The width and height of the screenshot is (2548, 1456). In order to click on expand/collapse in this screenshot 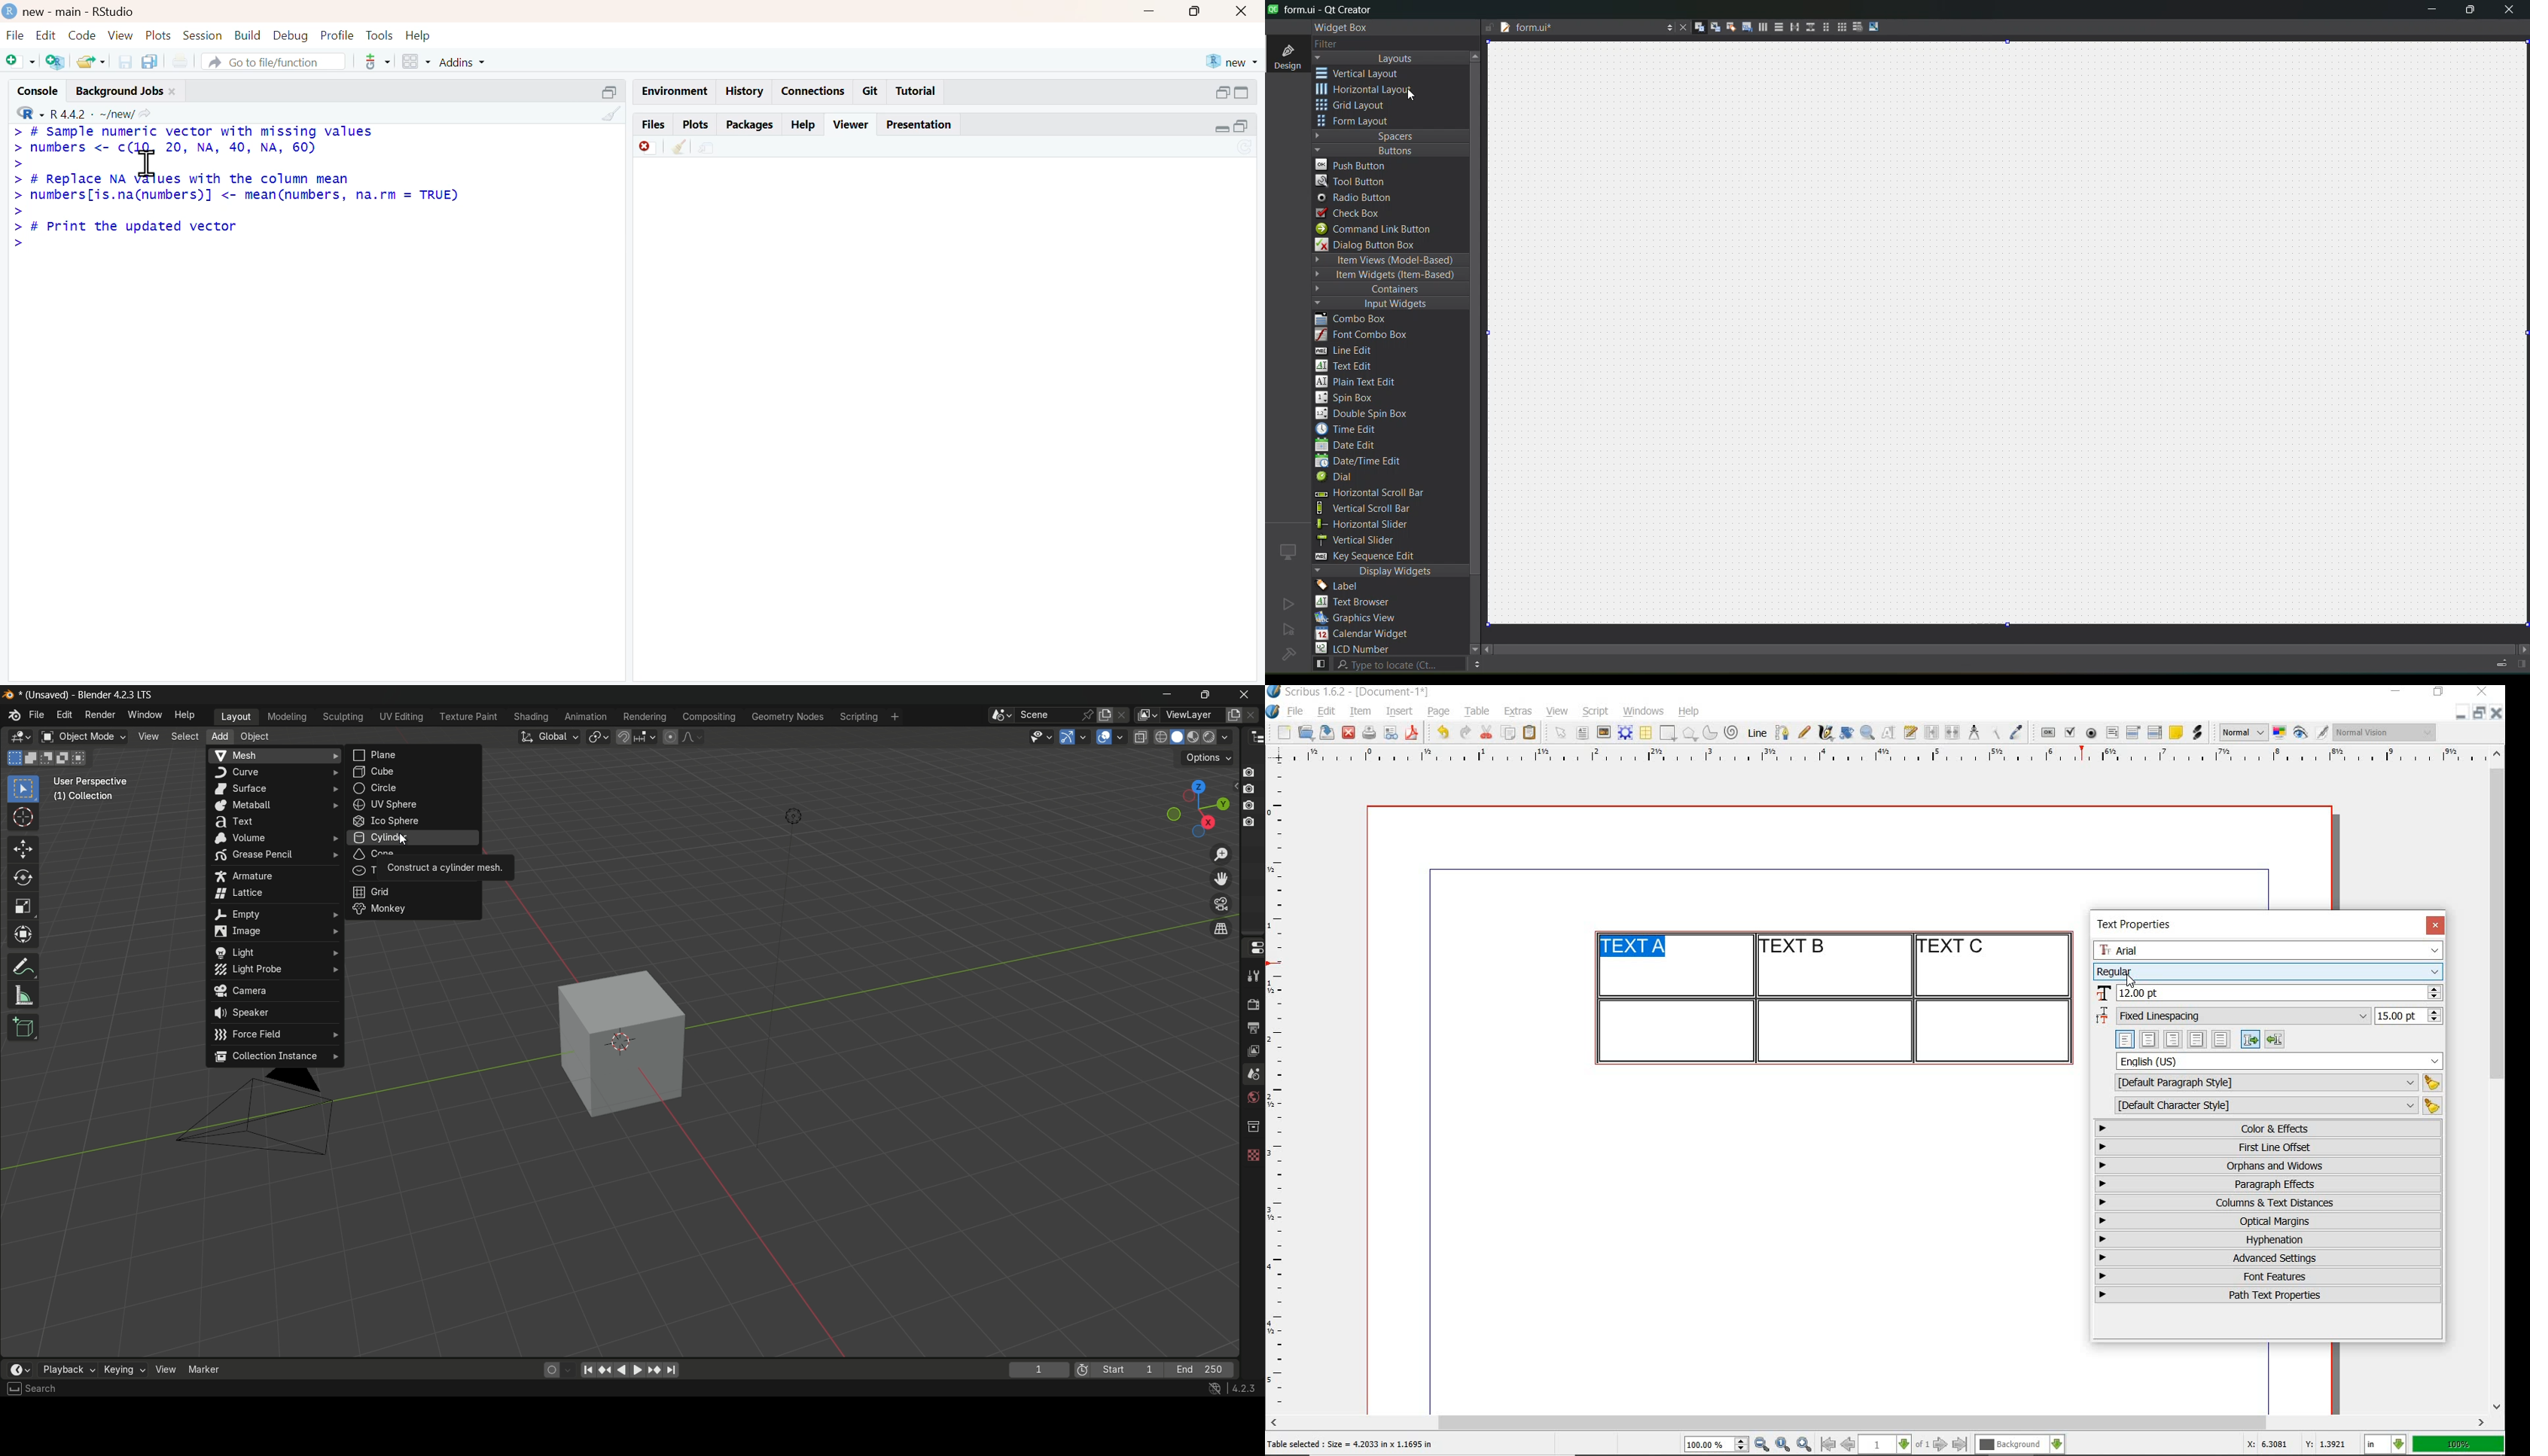, I will do `click(1241, 92)`.